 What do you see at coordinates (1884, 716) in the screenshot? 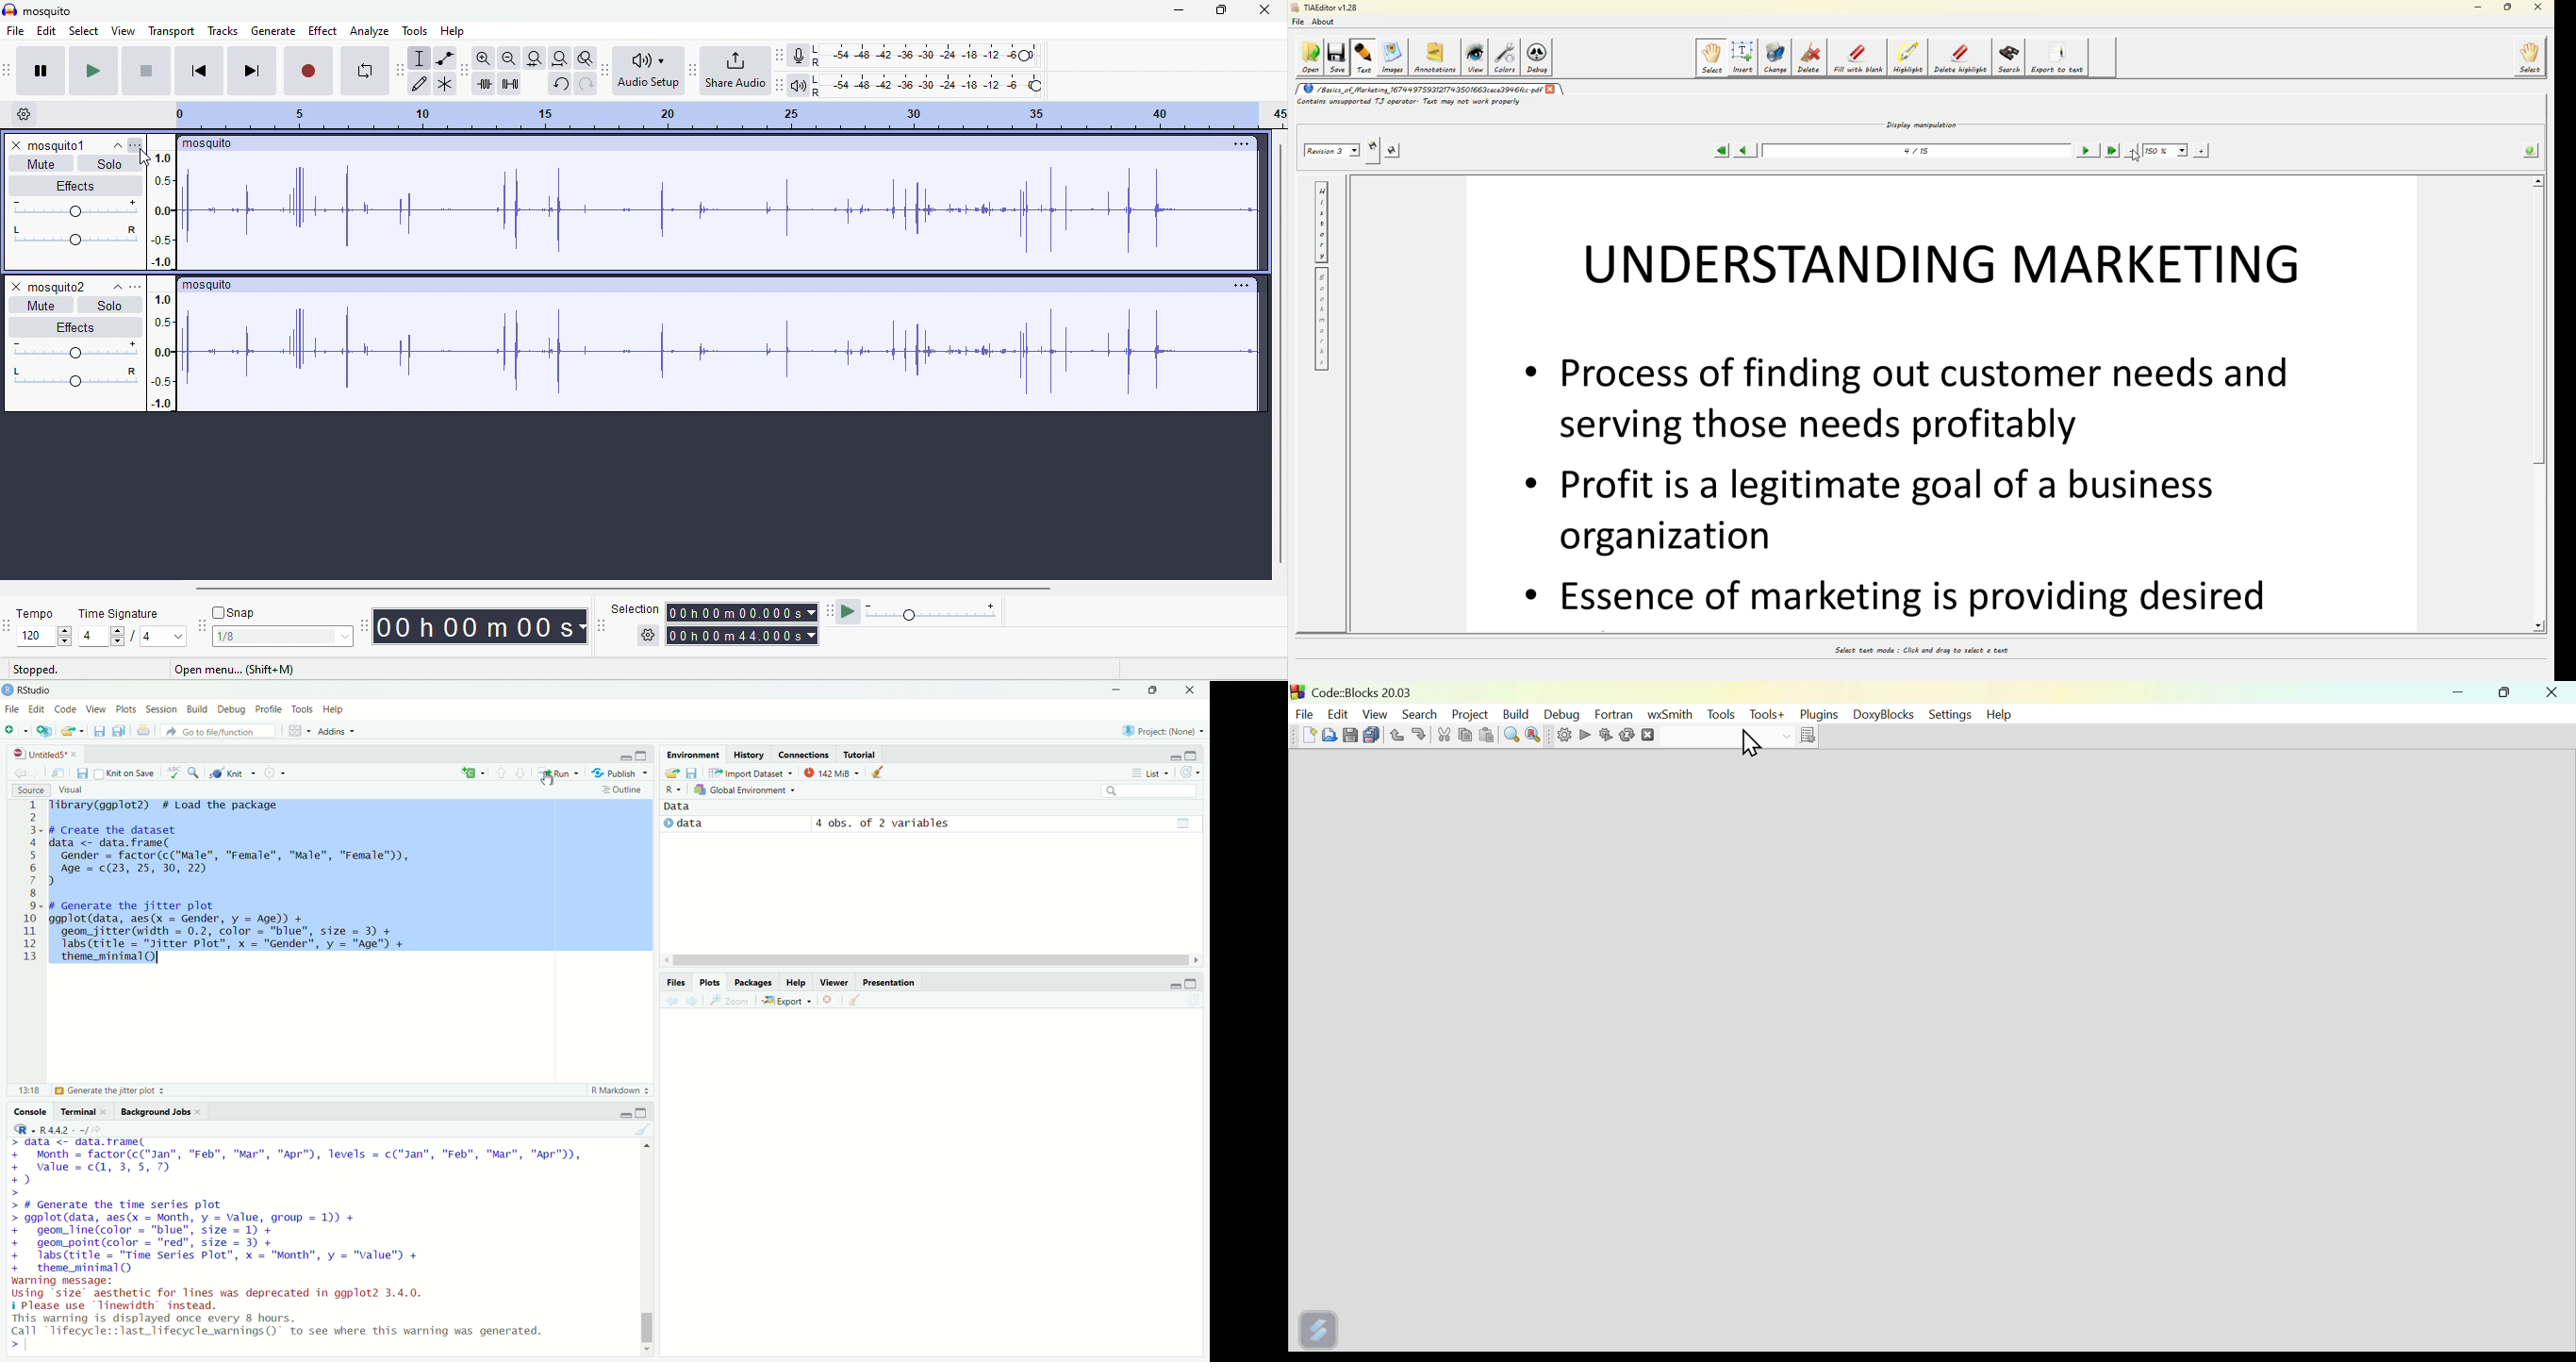
I see `Doxyblocks` at bounding box center [1884, 716].